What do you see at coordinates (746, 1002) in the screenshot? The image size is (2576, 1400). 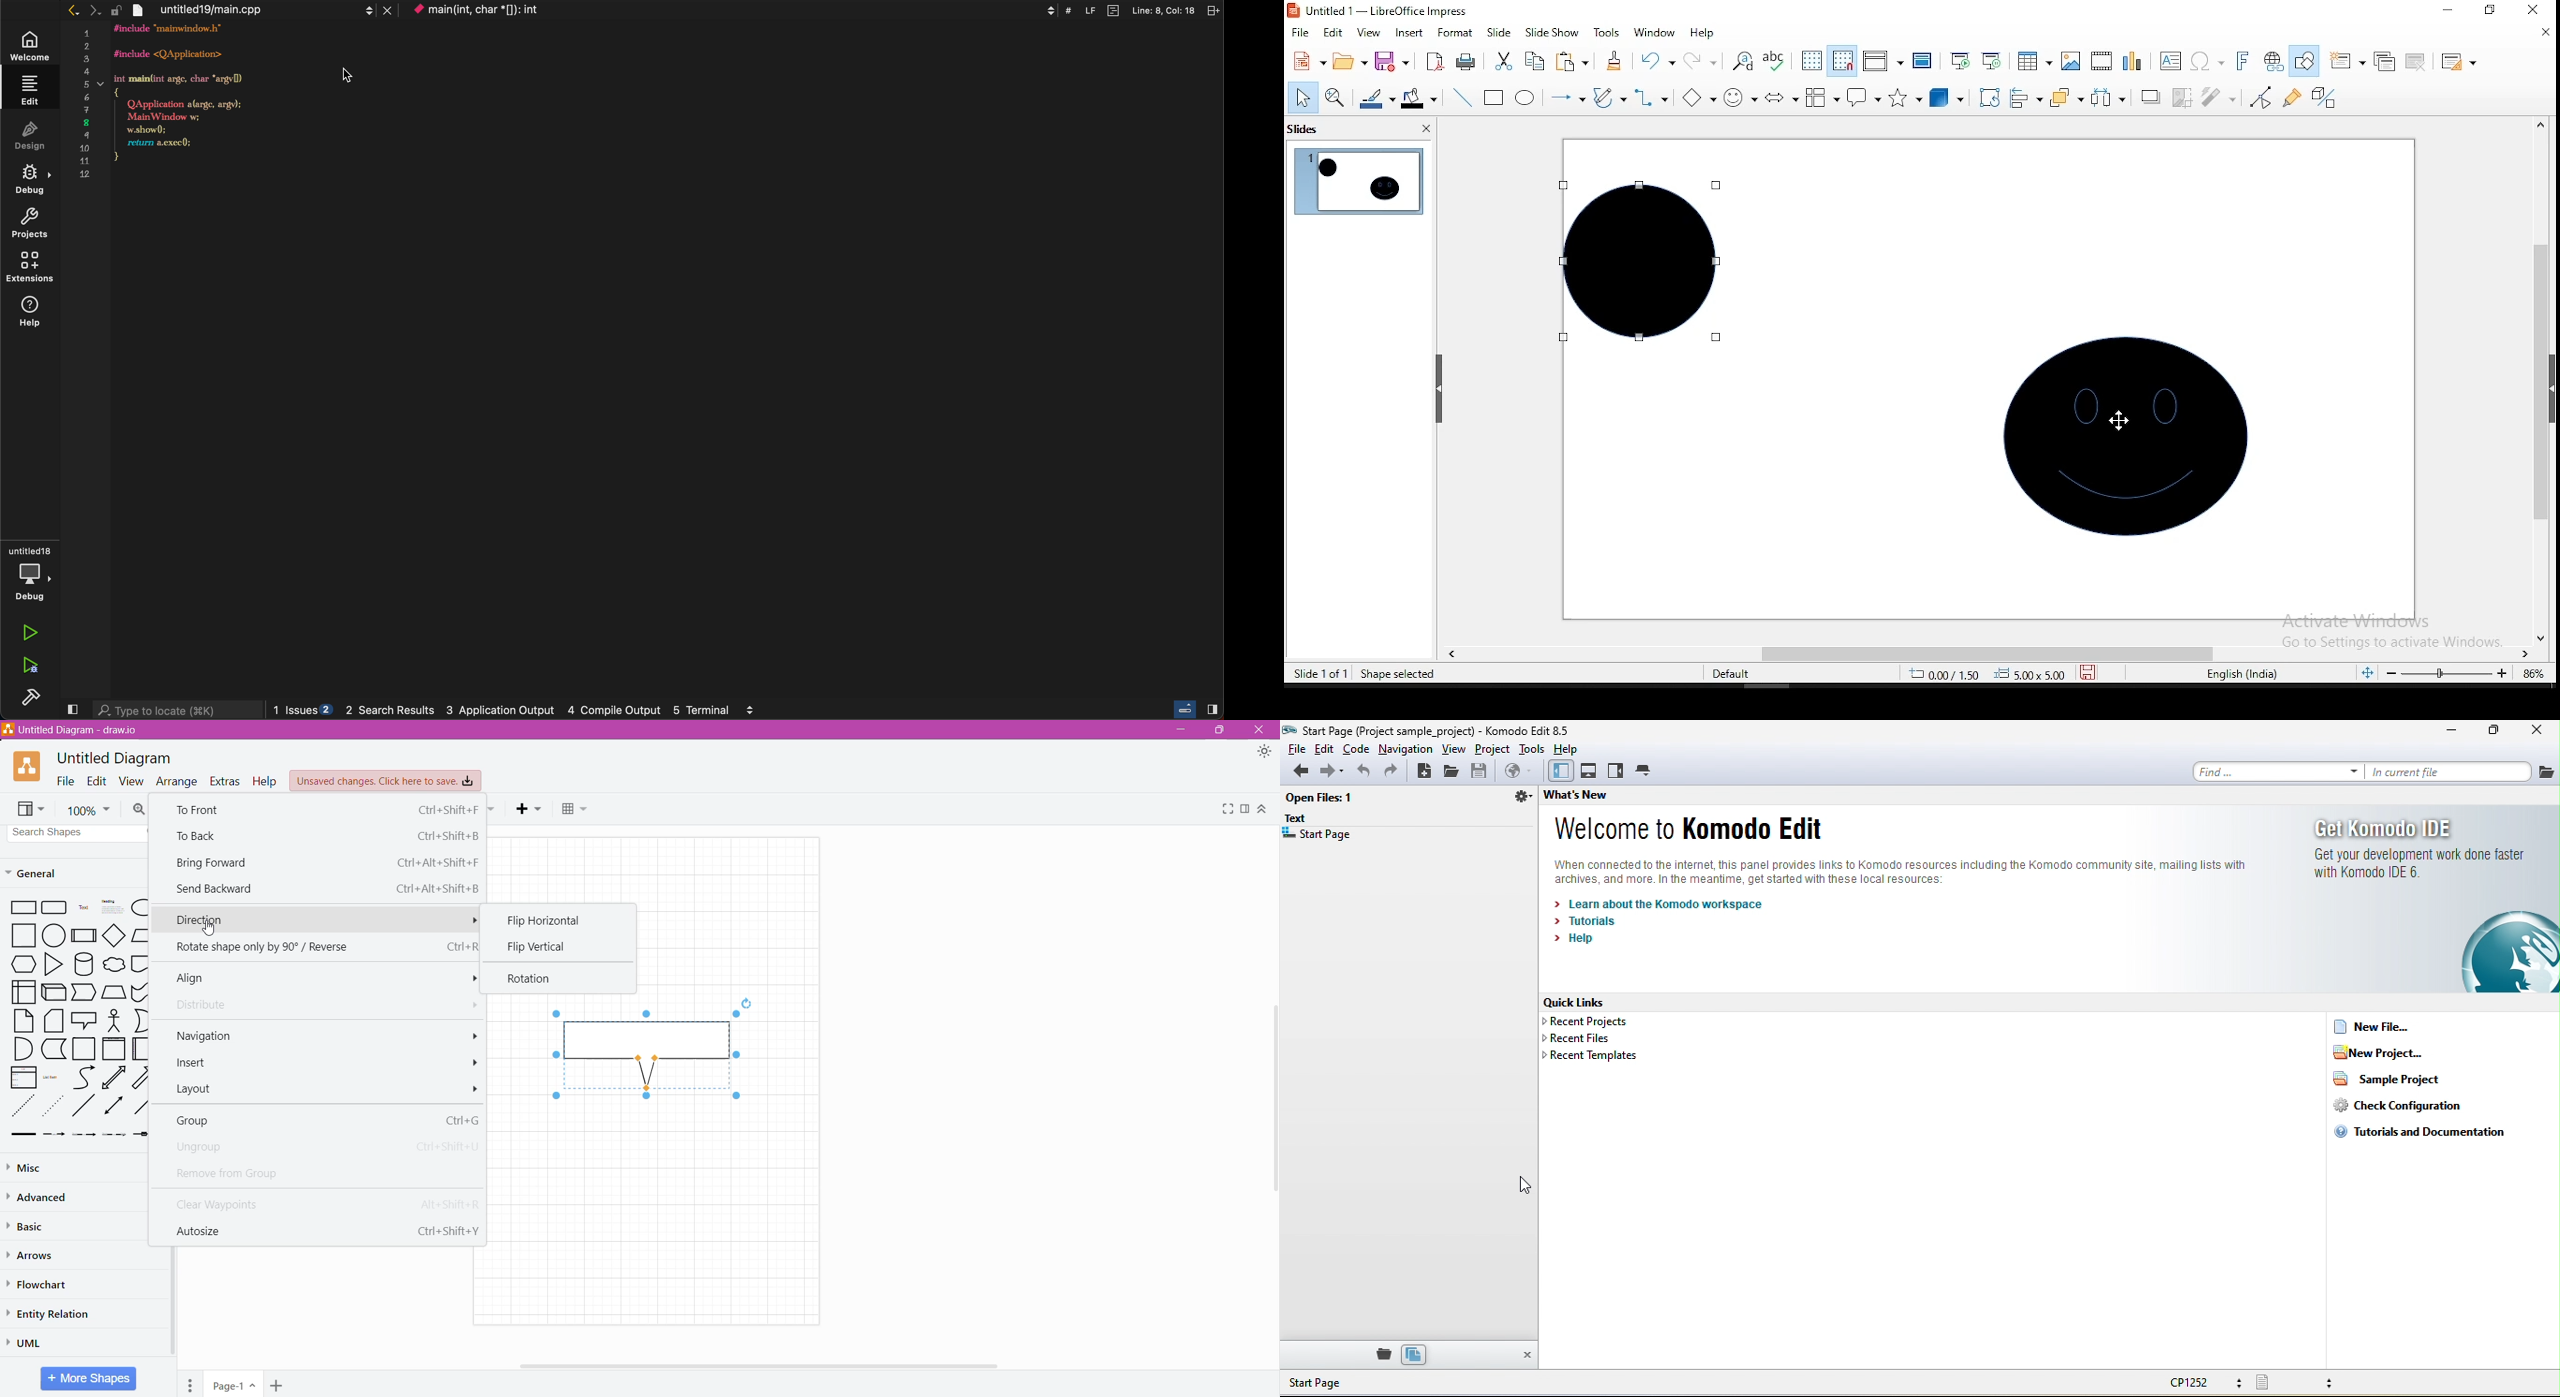 I see `reload` at bounding box center [746, 1002].